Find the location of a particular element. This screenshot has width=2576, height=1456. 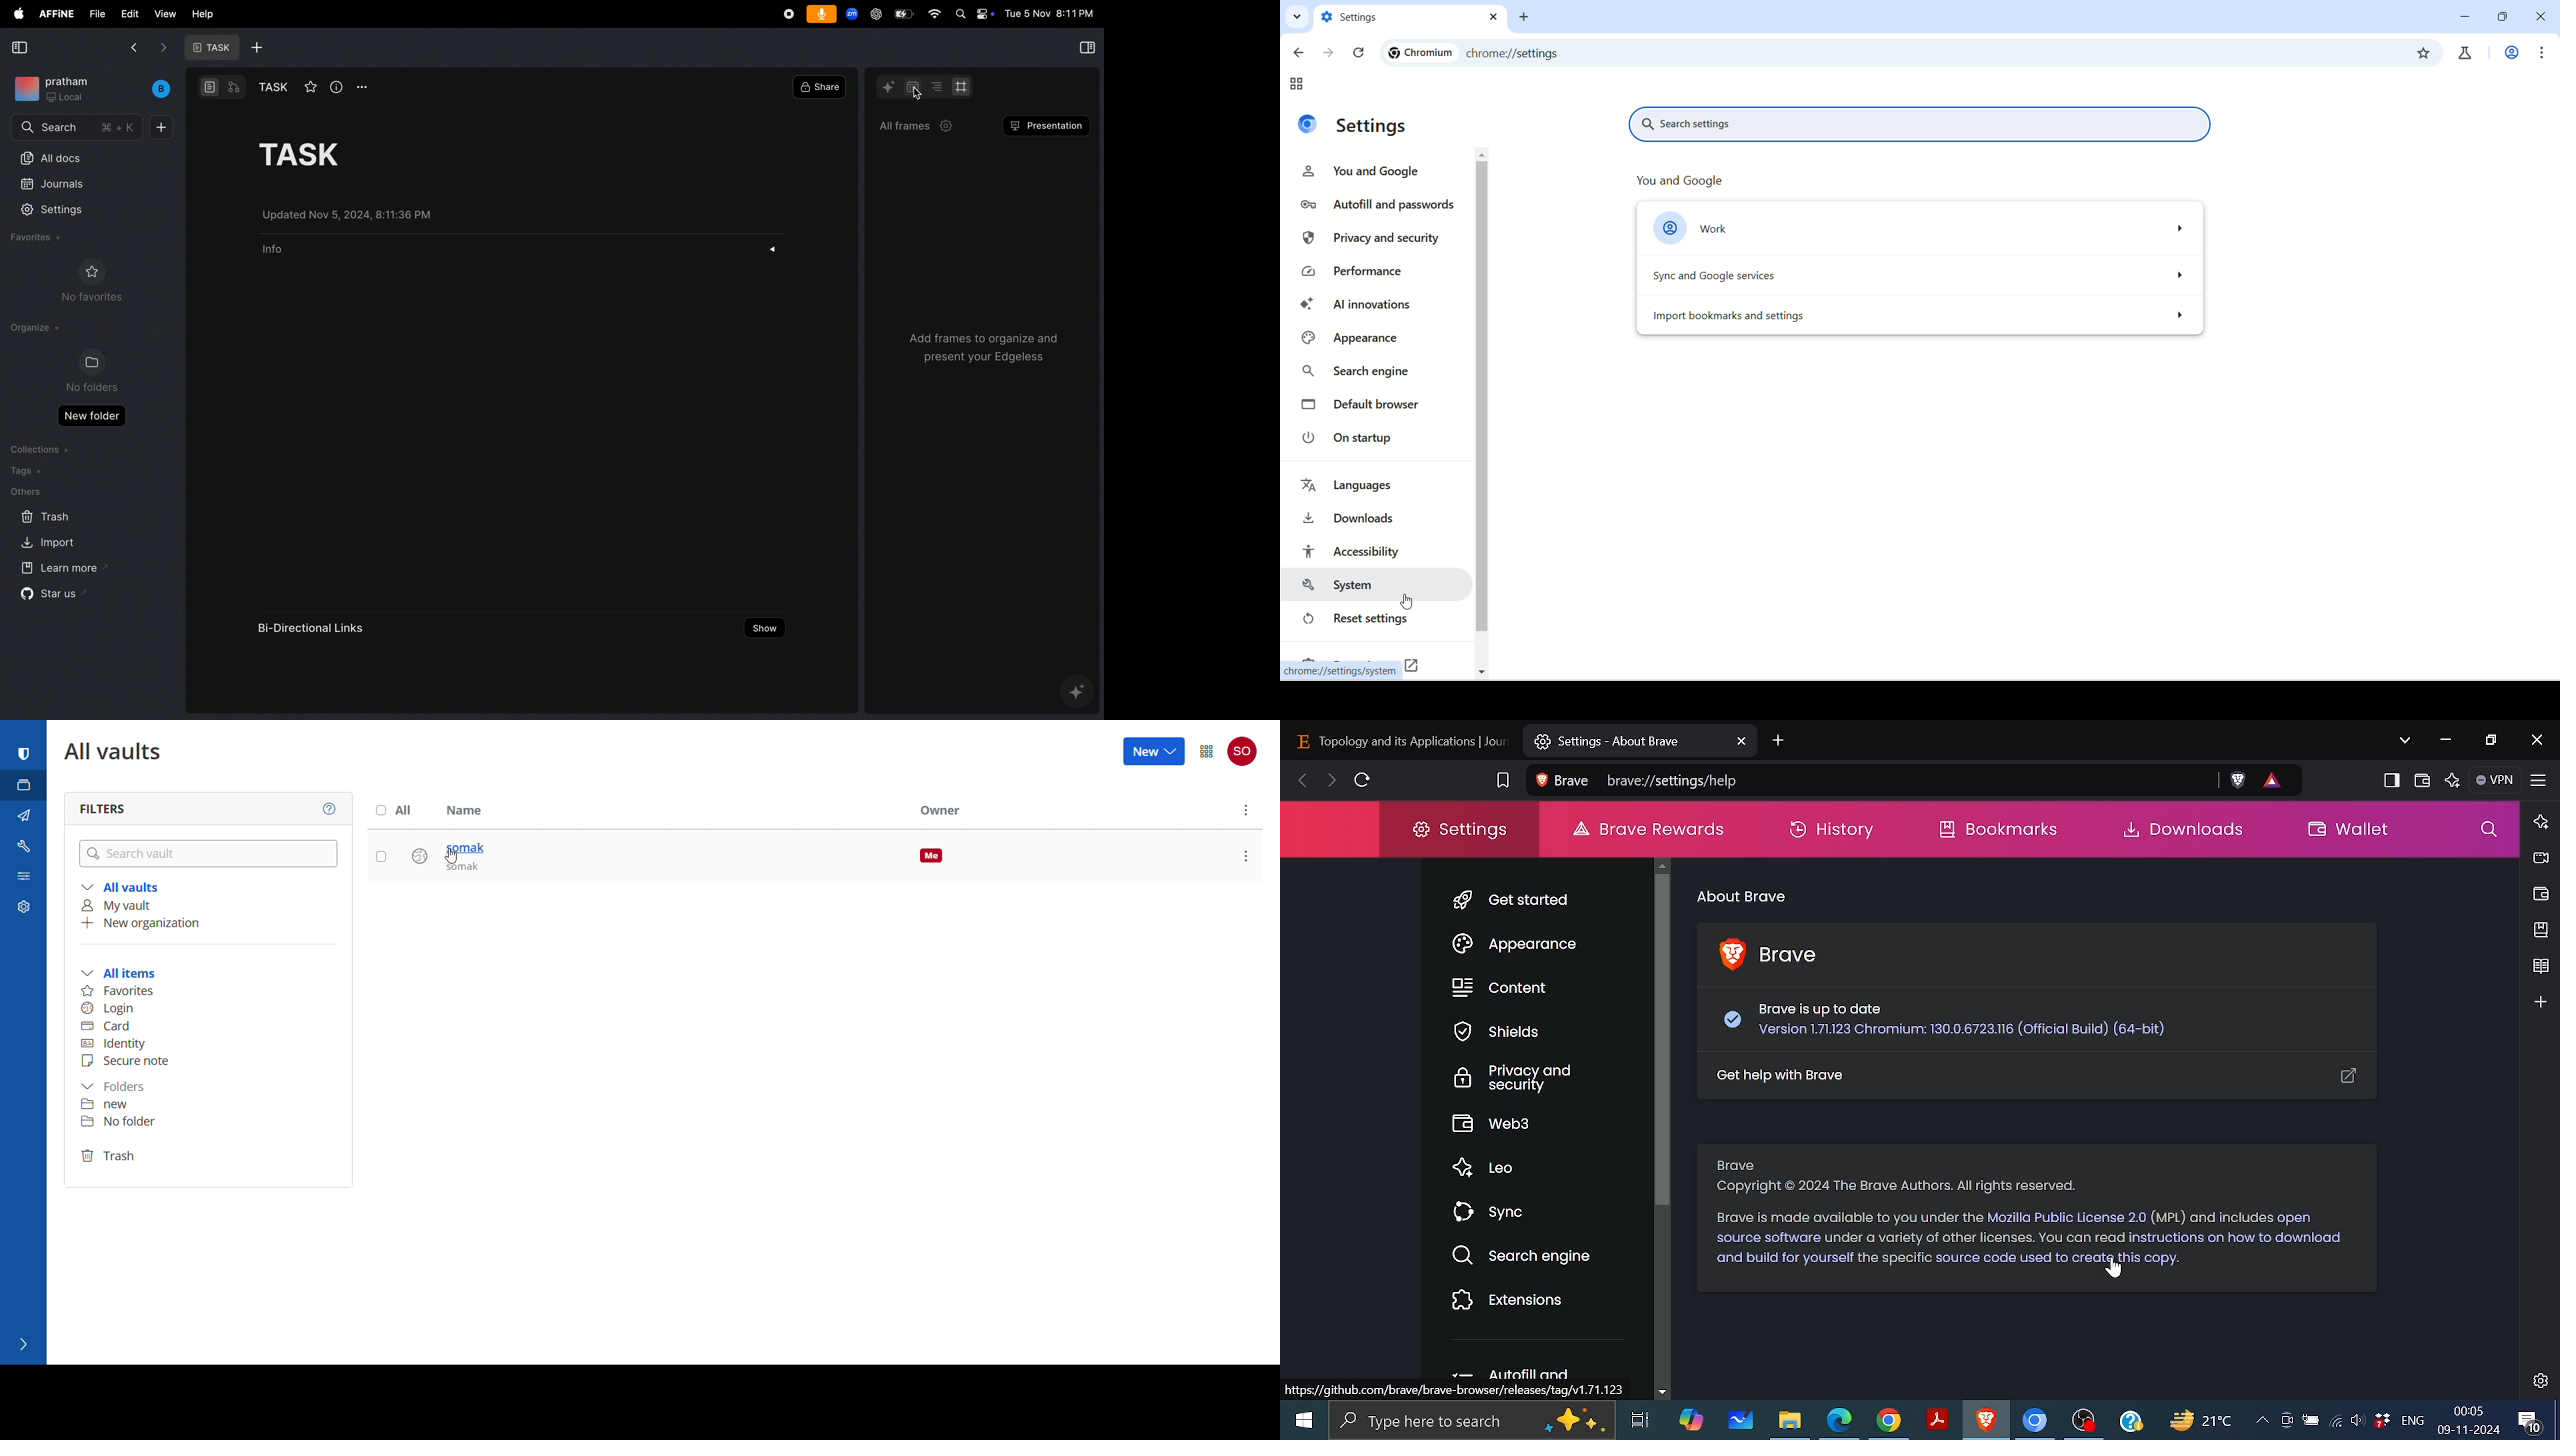

organize is located at coordinates (34, 328).